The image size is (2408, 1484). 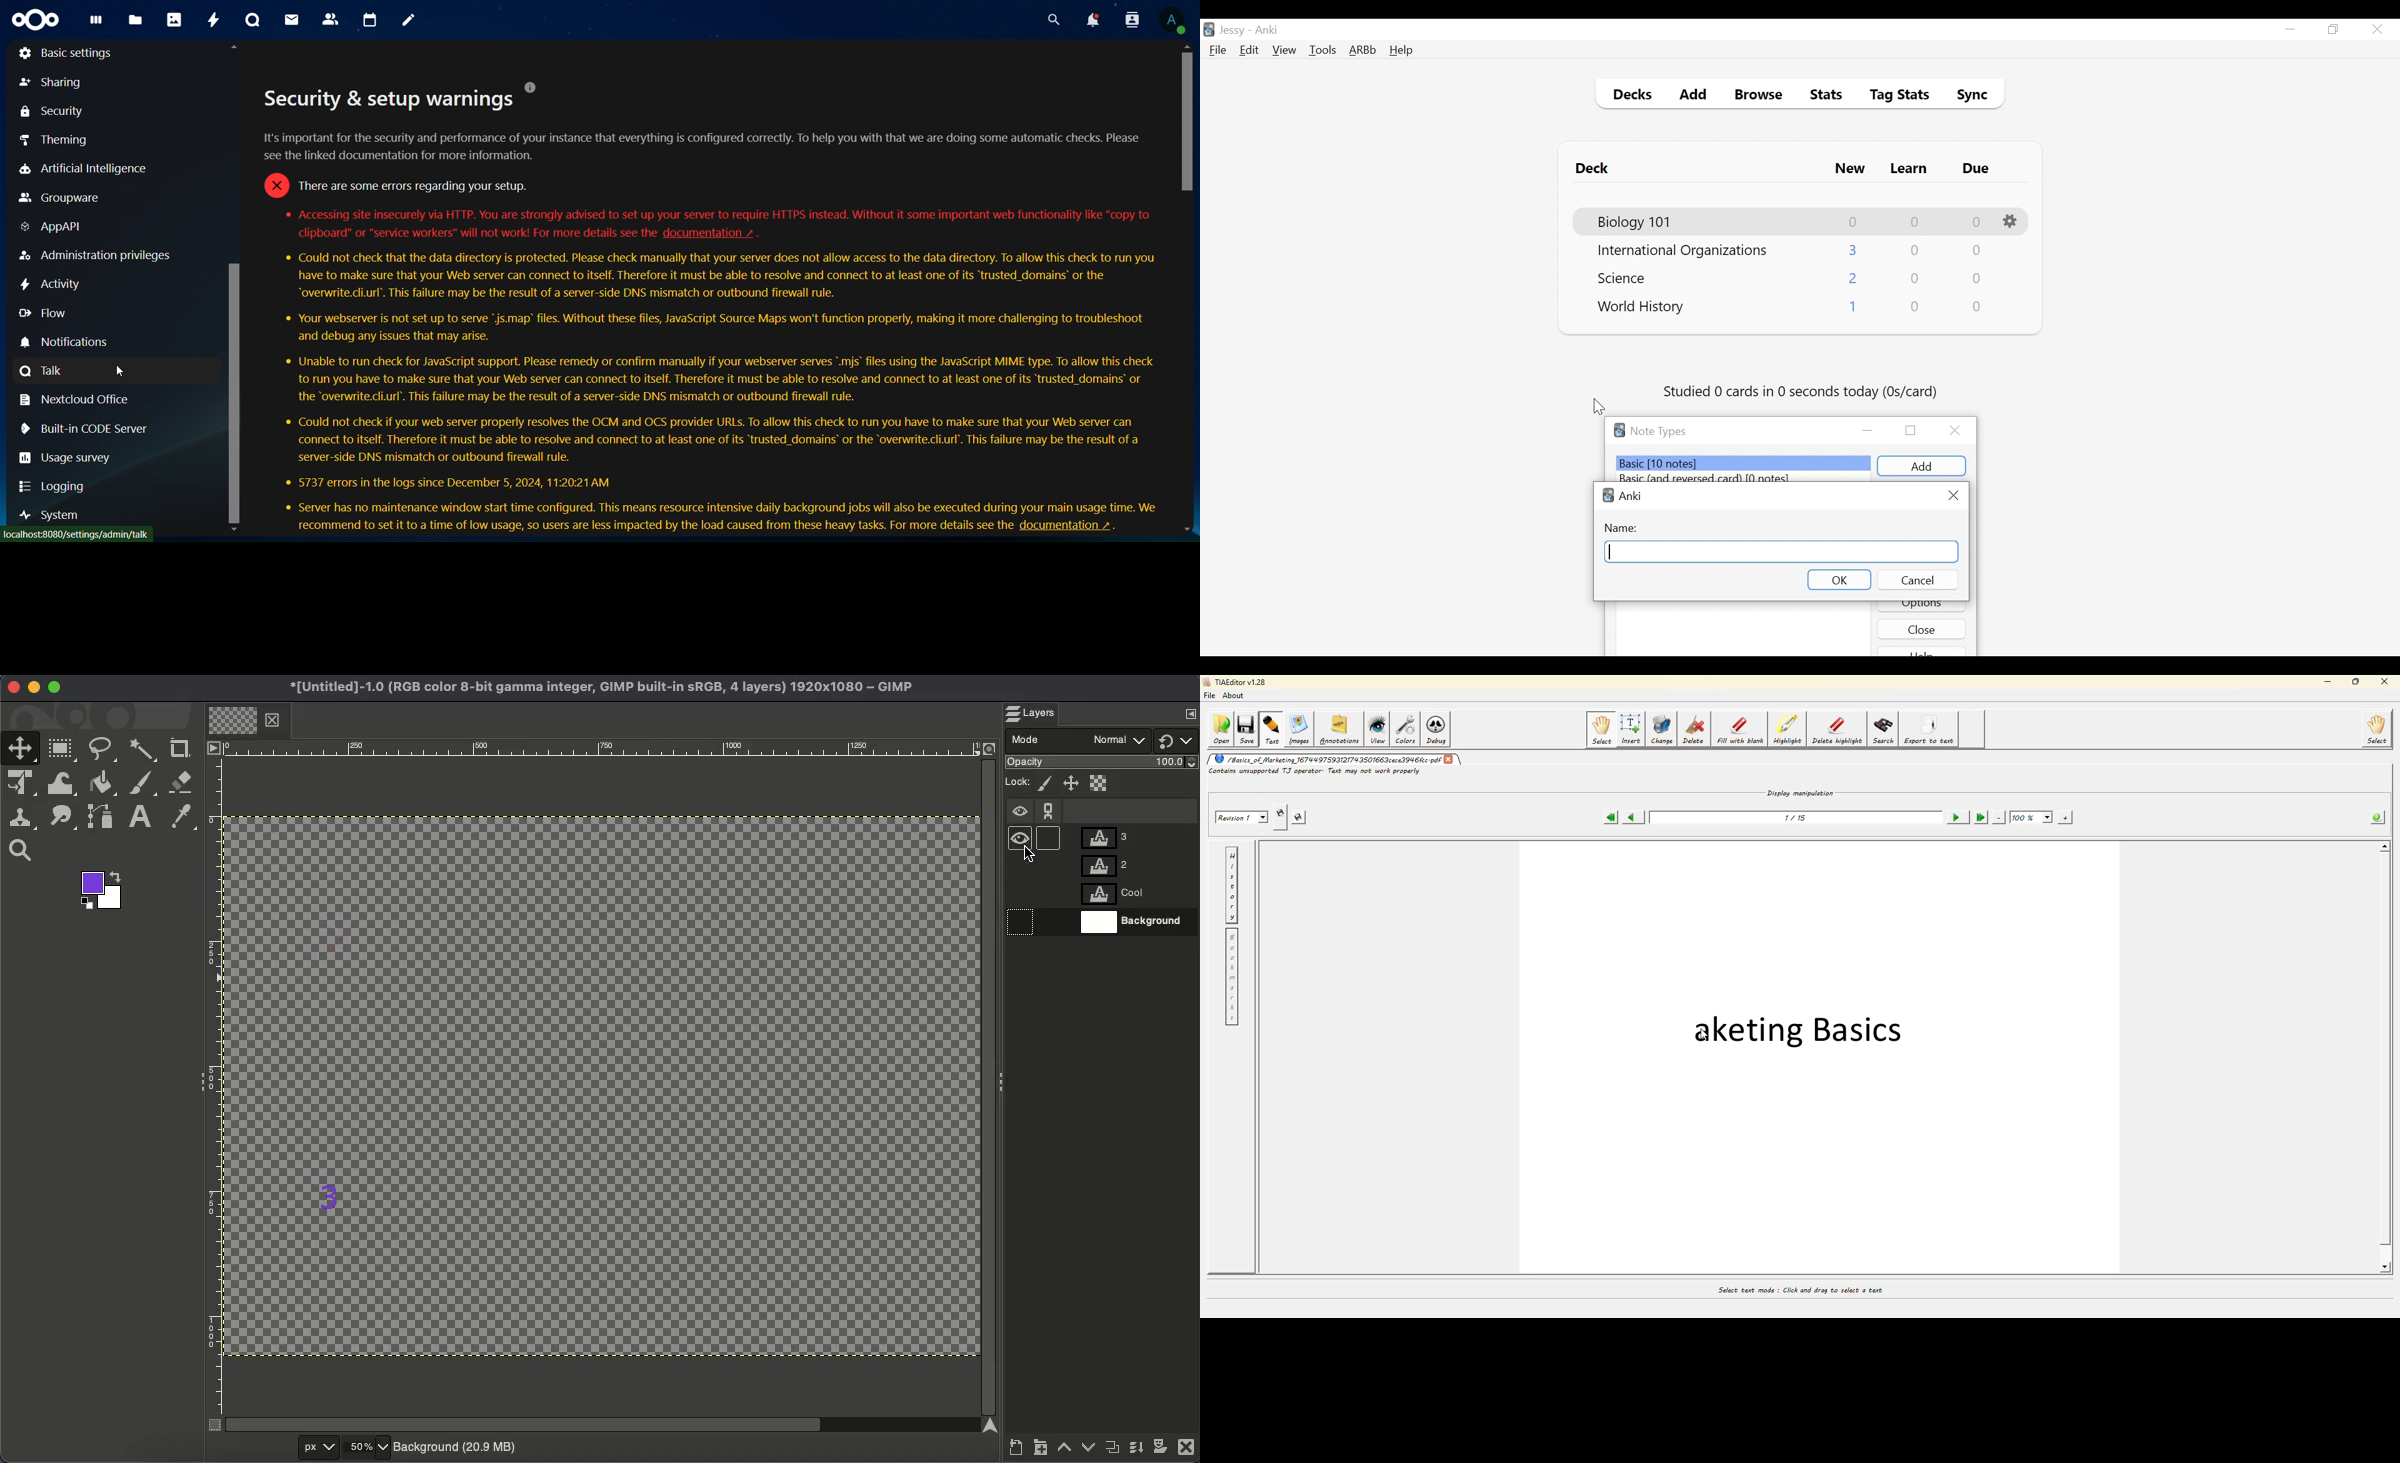 I want to click on Field Name, so click(x=1782, y=551).